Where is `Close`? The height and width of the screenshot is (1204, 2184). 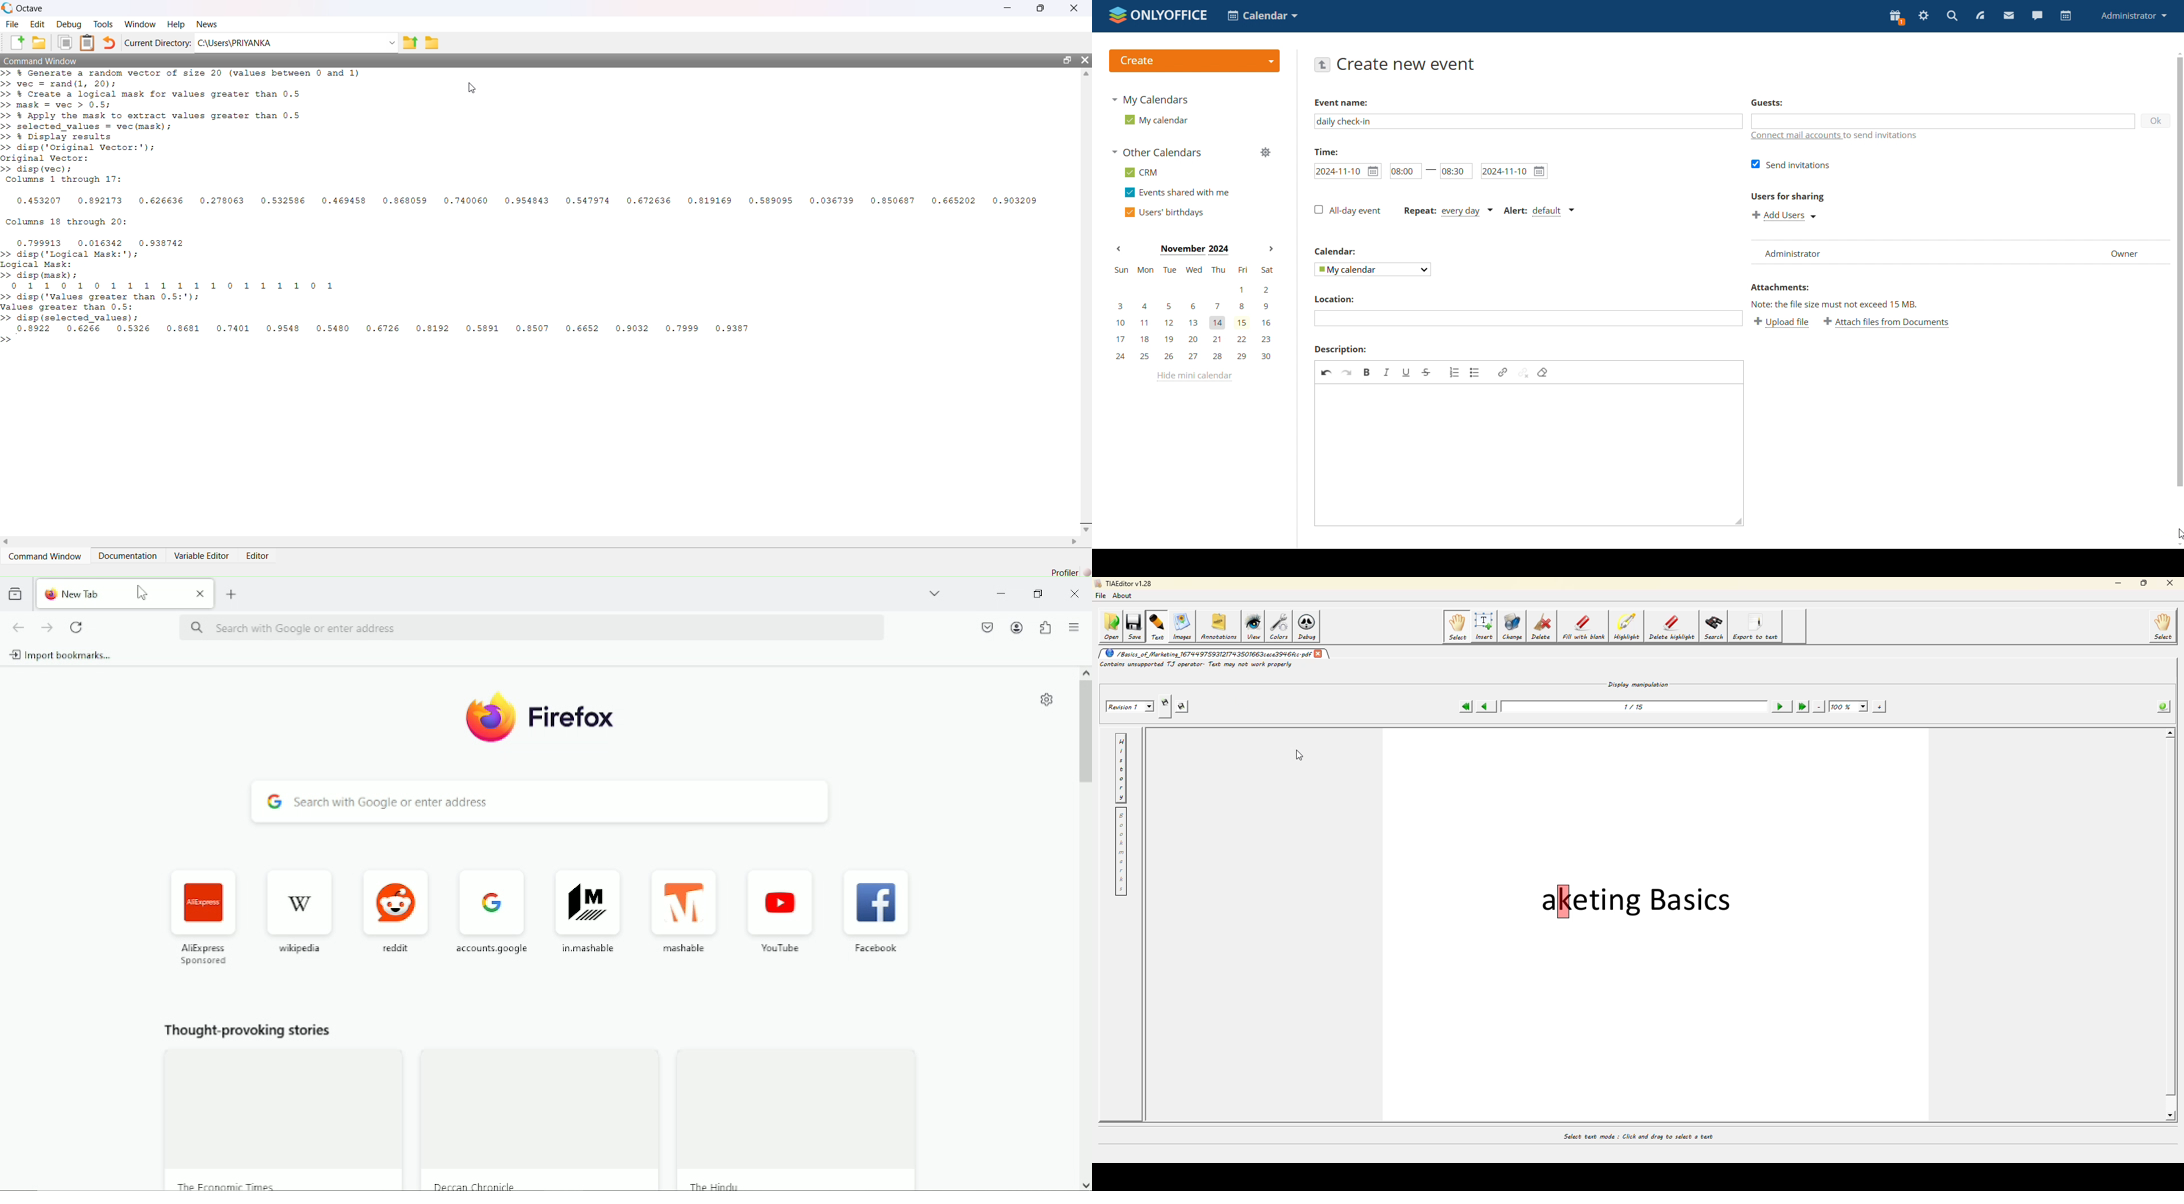 Close is located at coordinates (1076, 595).